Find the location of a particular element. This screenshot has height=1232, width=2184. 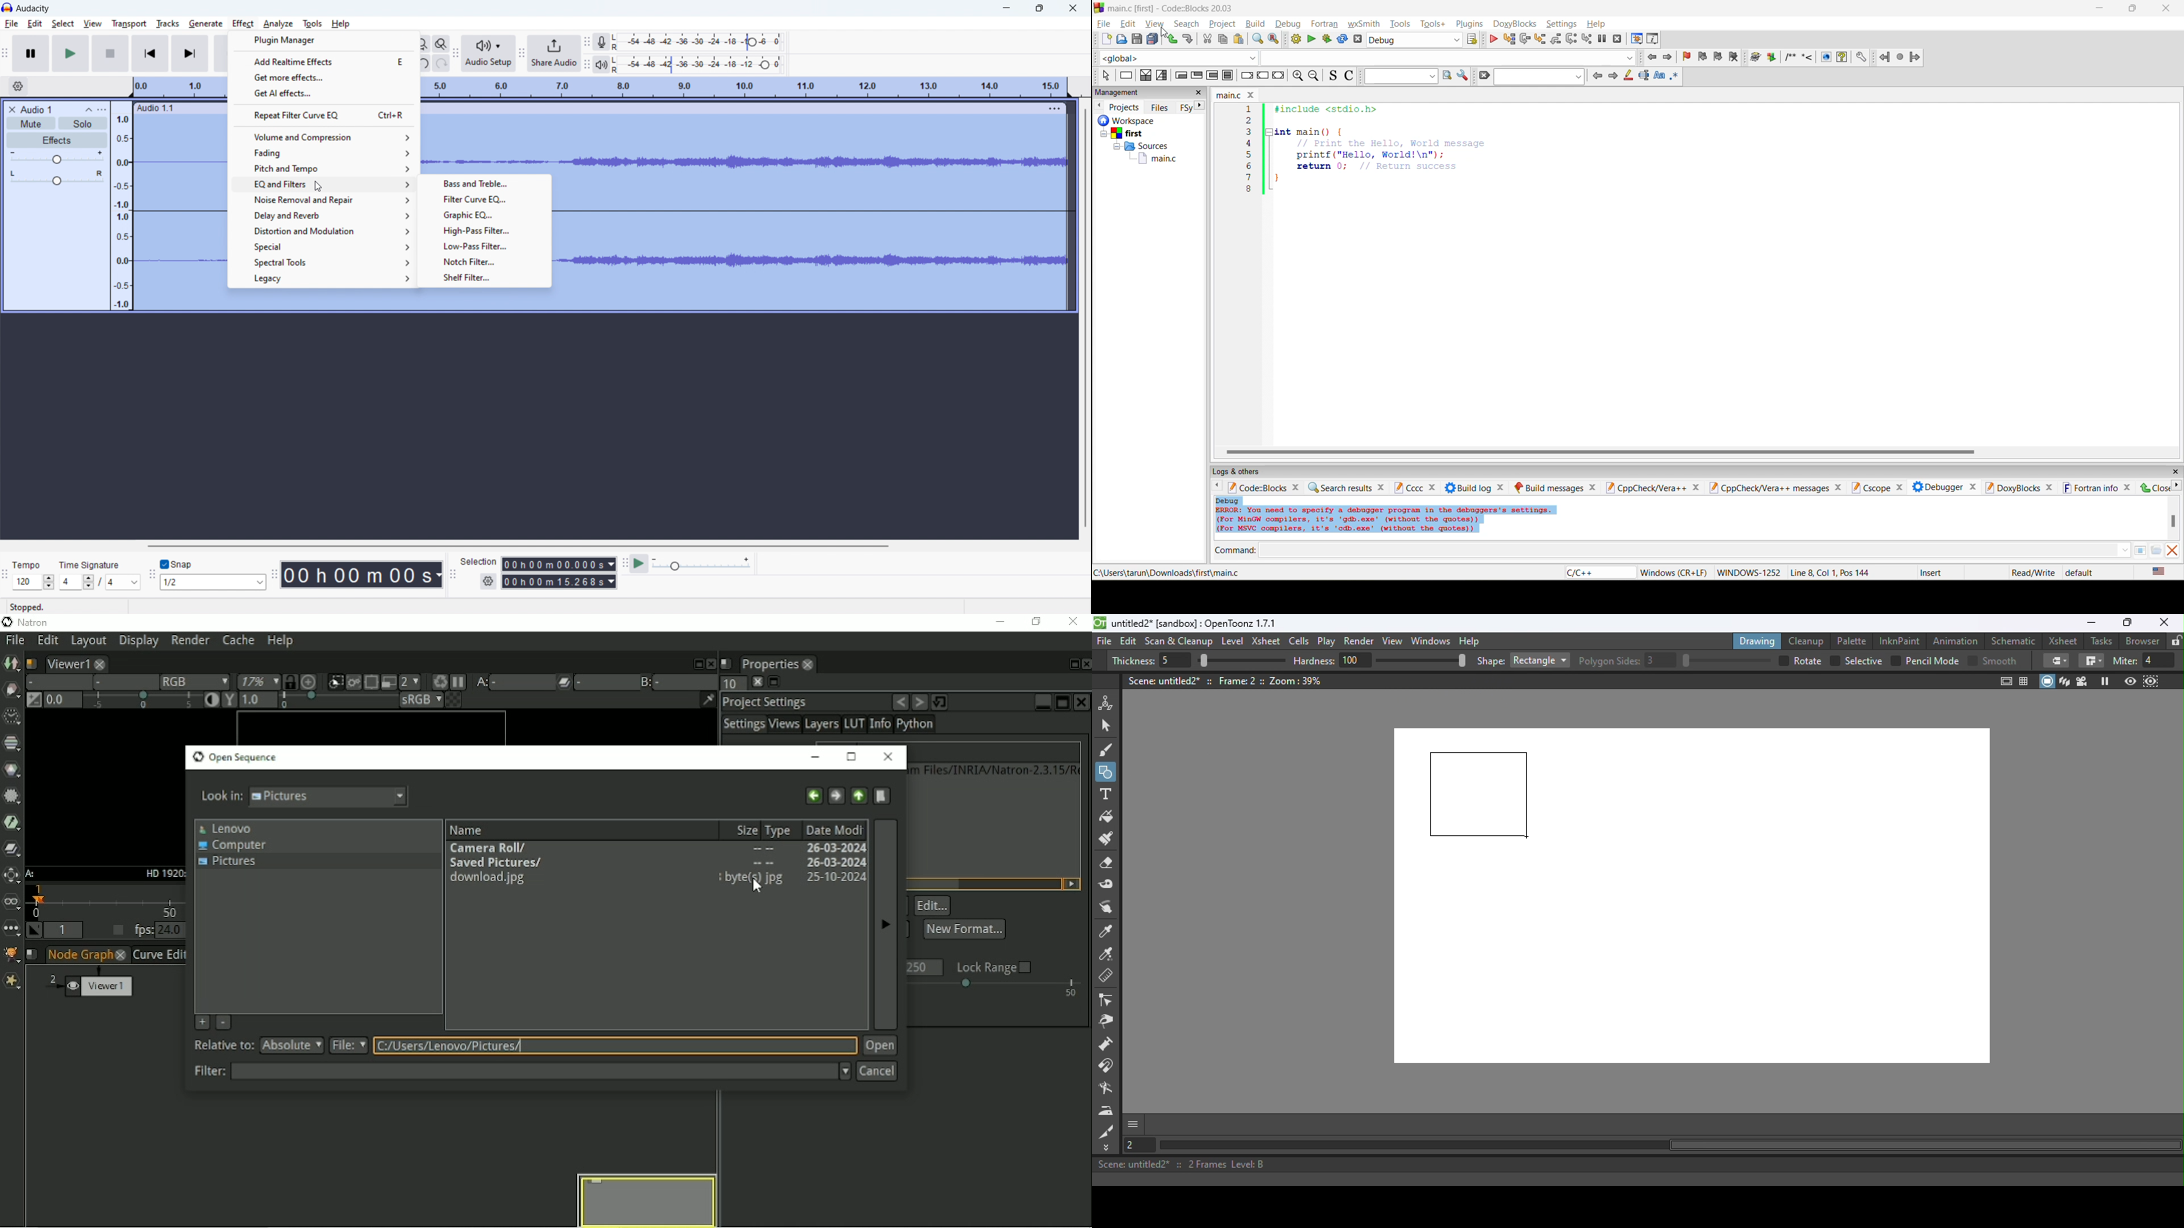

pause is located at coordinates (31, 53).